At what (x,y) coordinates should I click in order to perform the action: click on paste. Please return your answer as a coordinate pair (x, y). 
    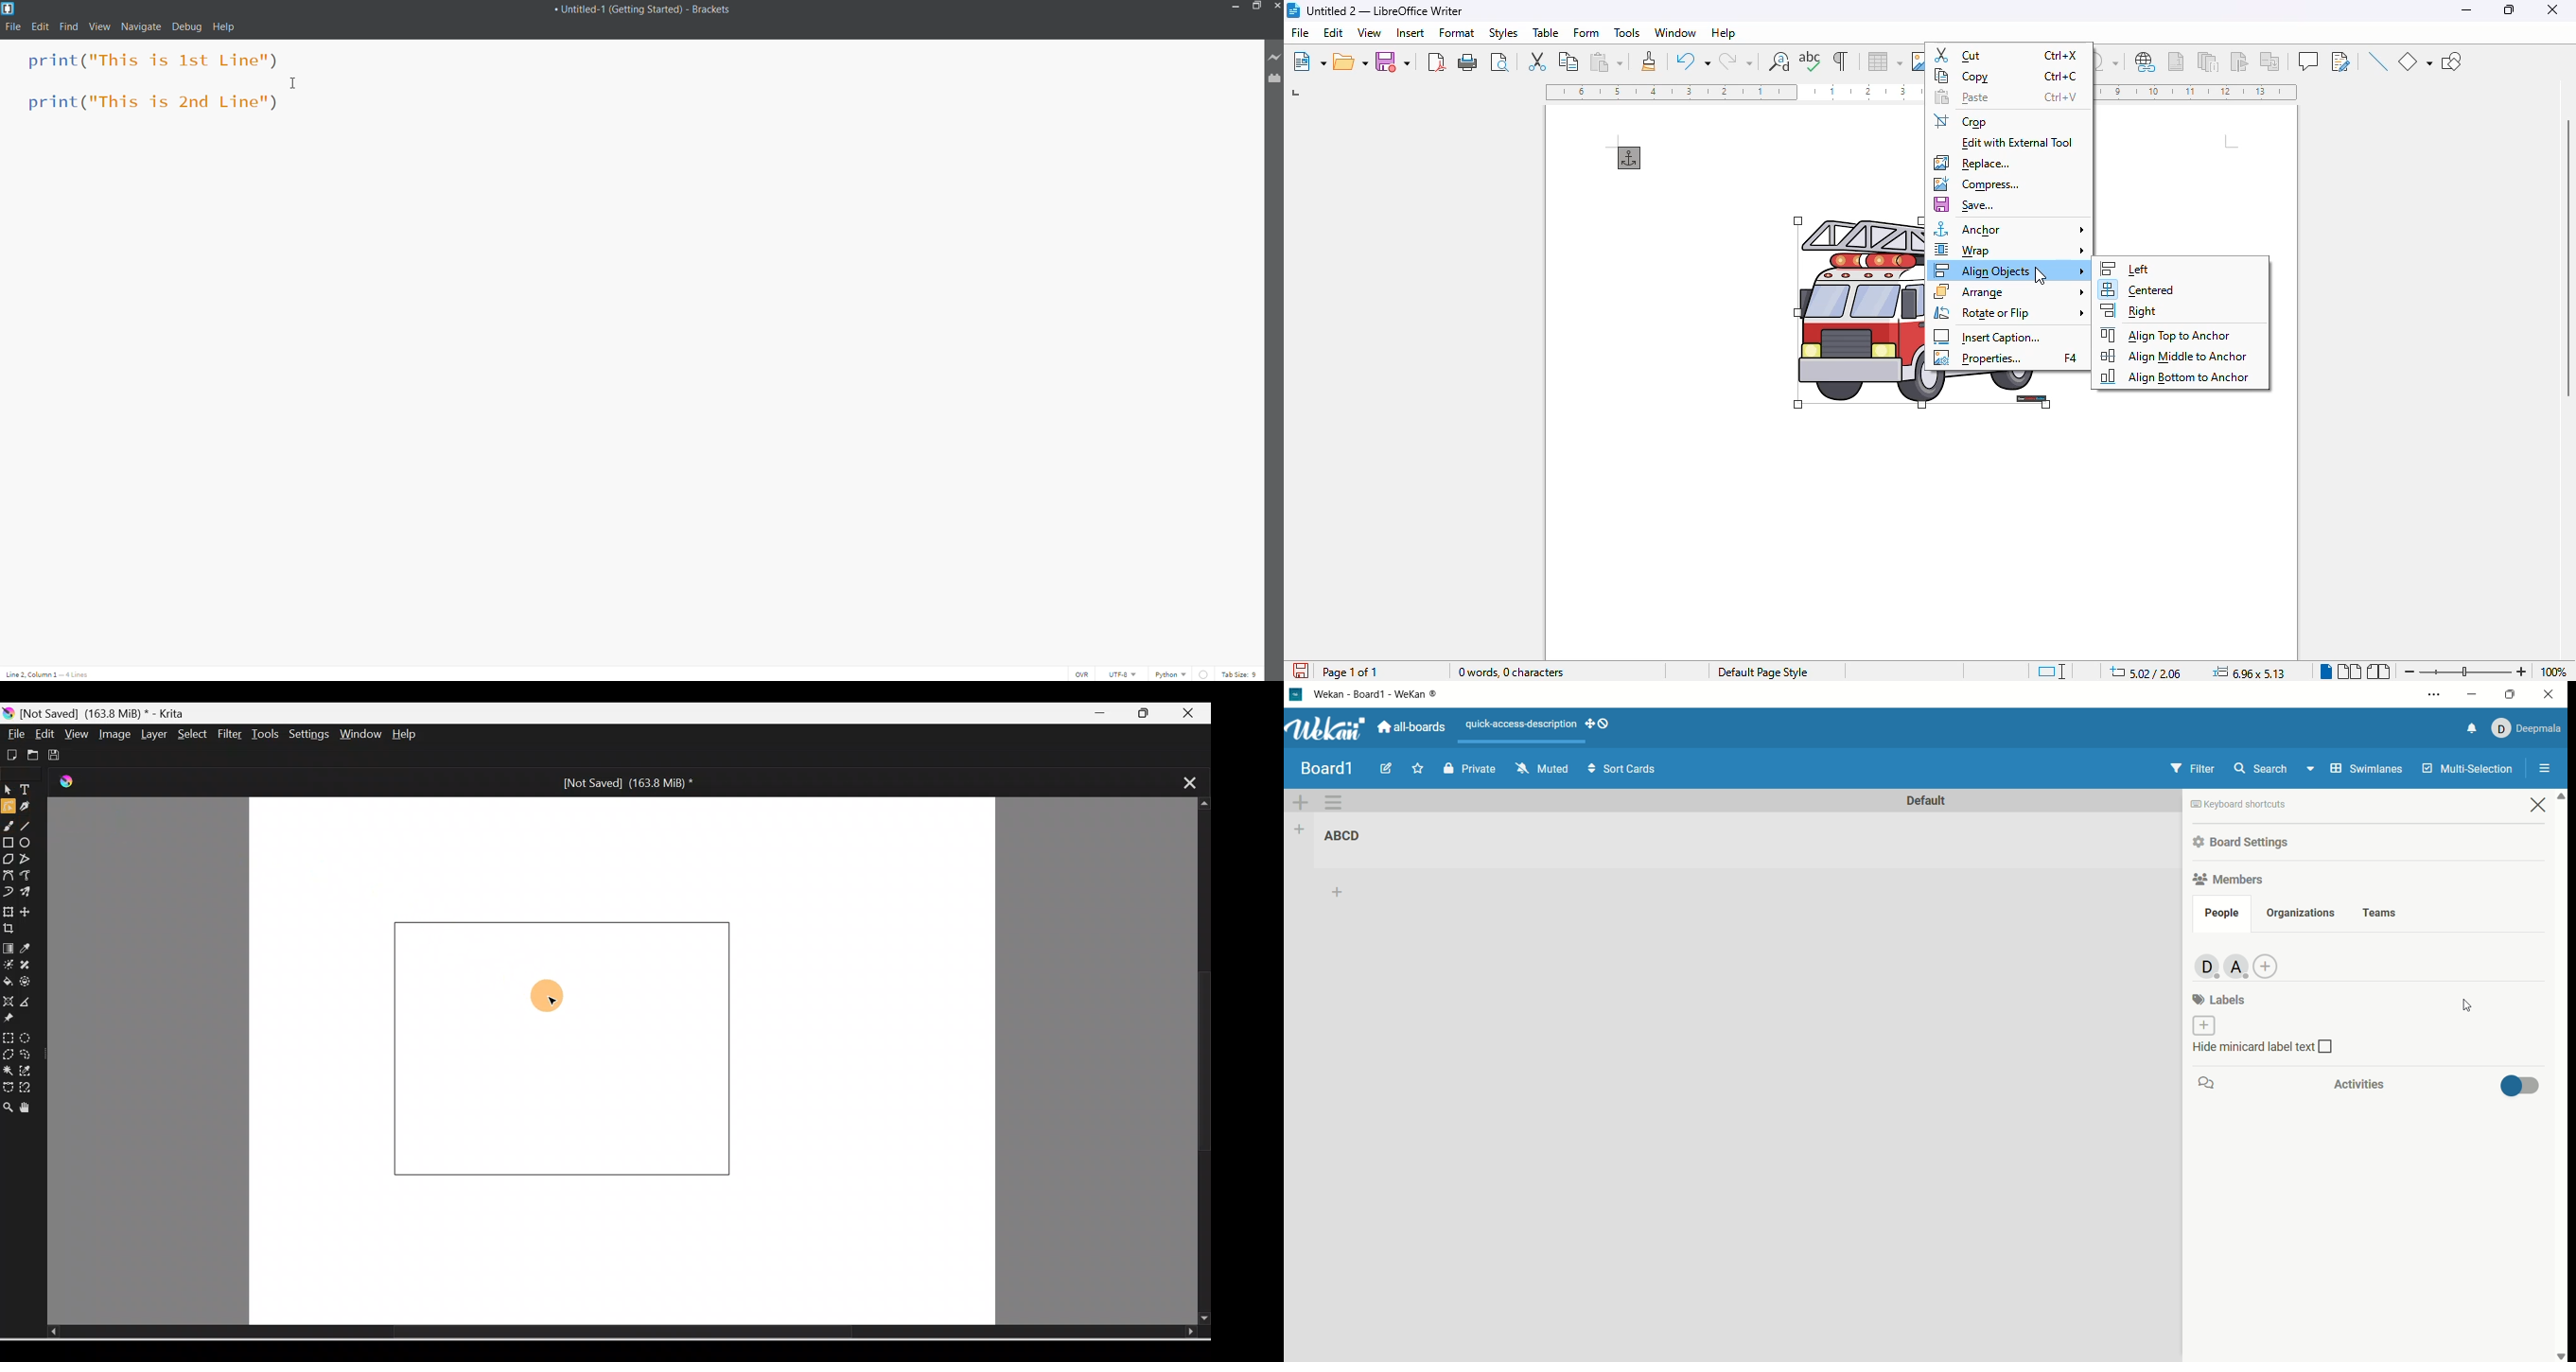
    Looking at the image, I should click on (1606, 61).